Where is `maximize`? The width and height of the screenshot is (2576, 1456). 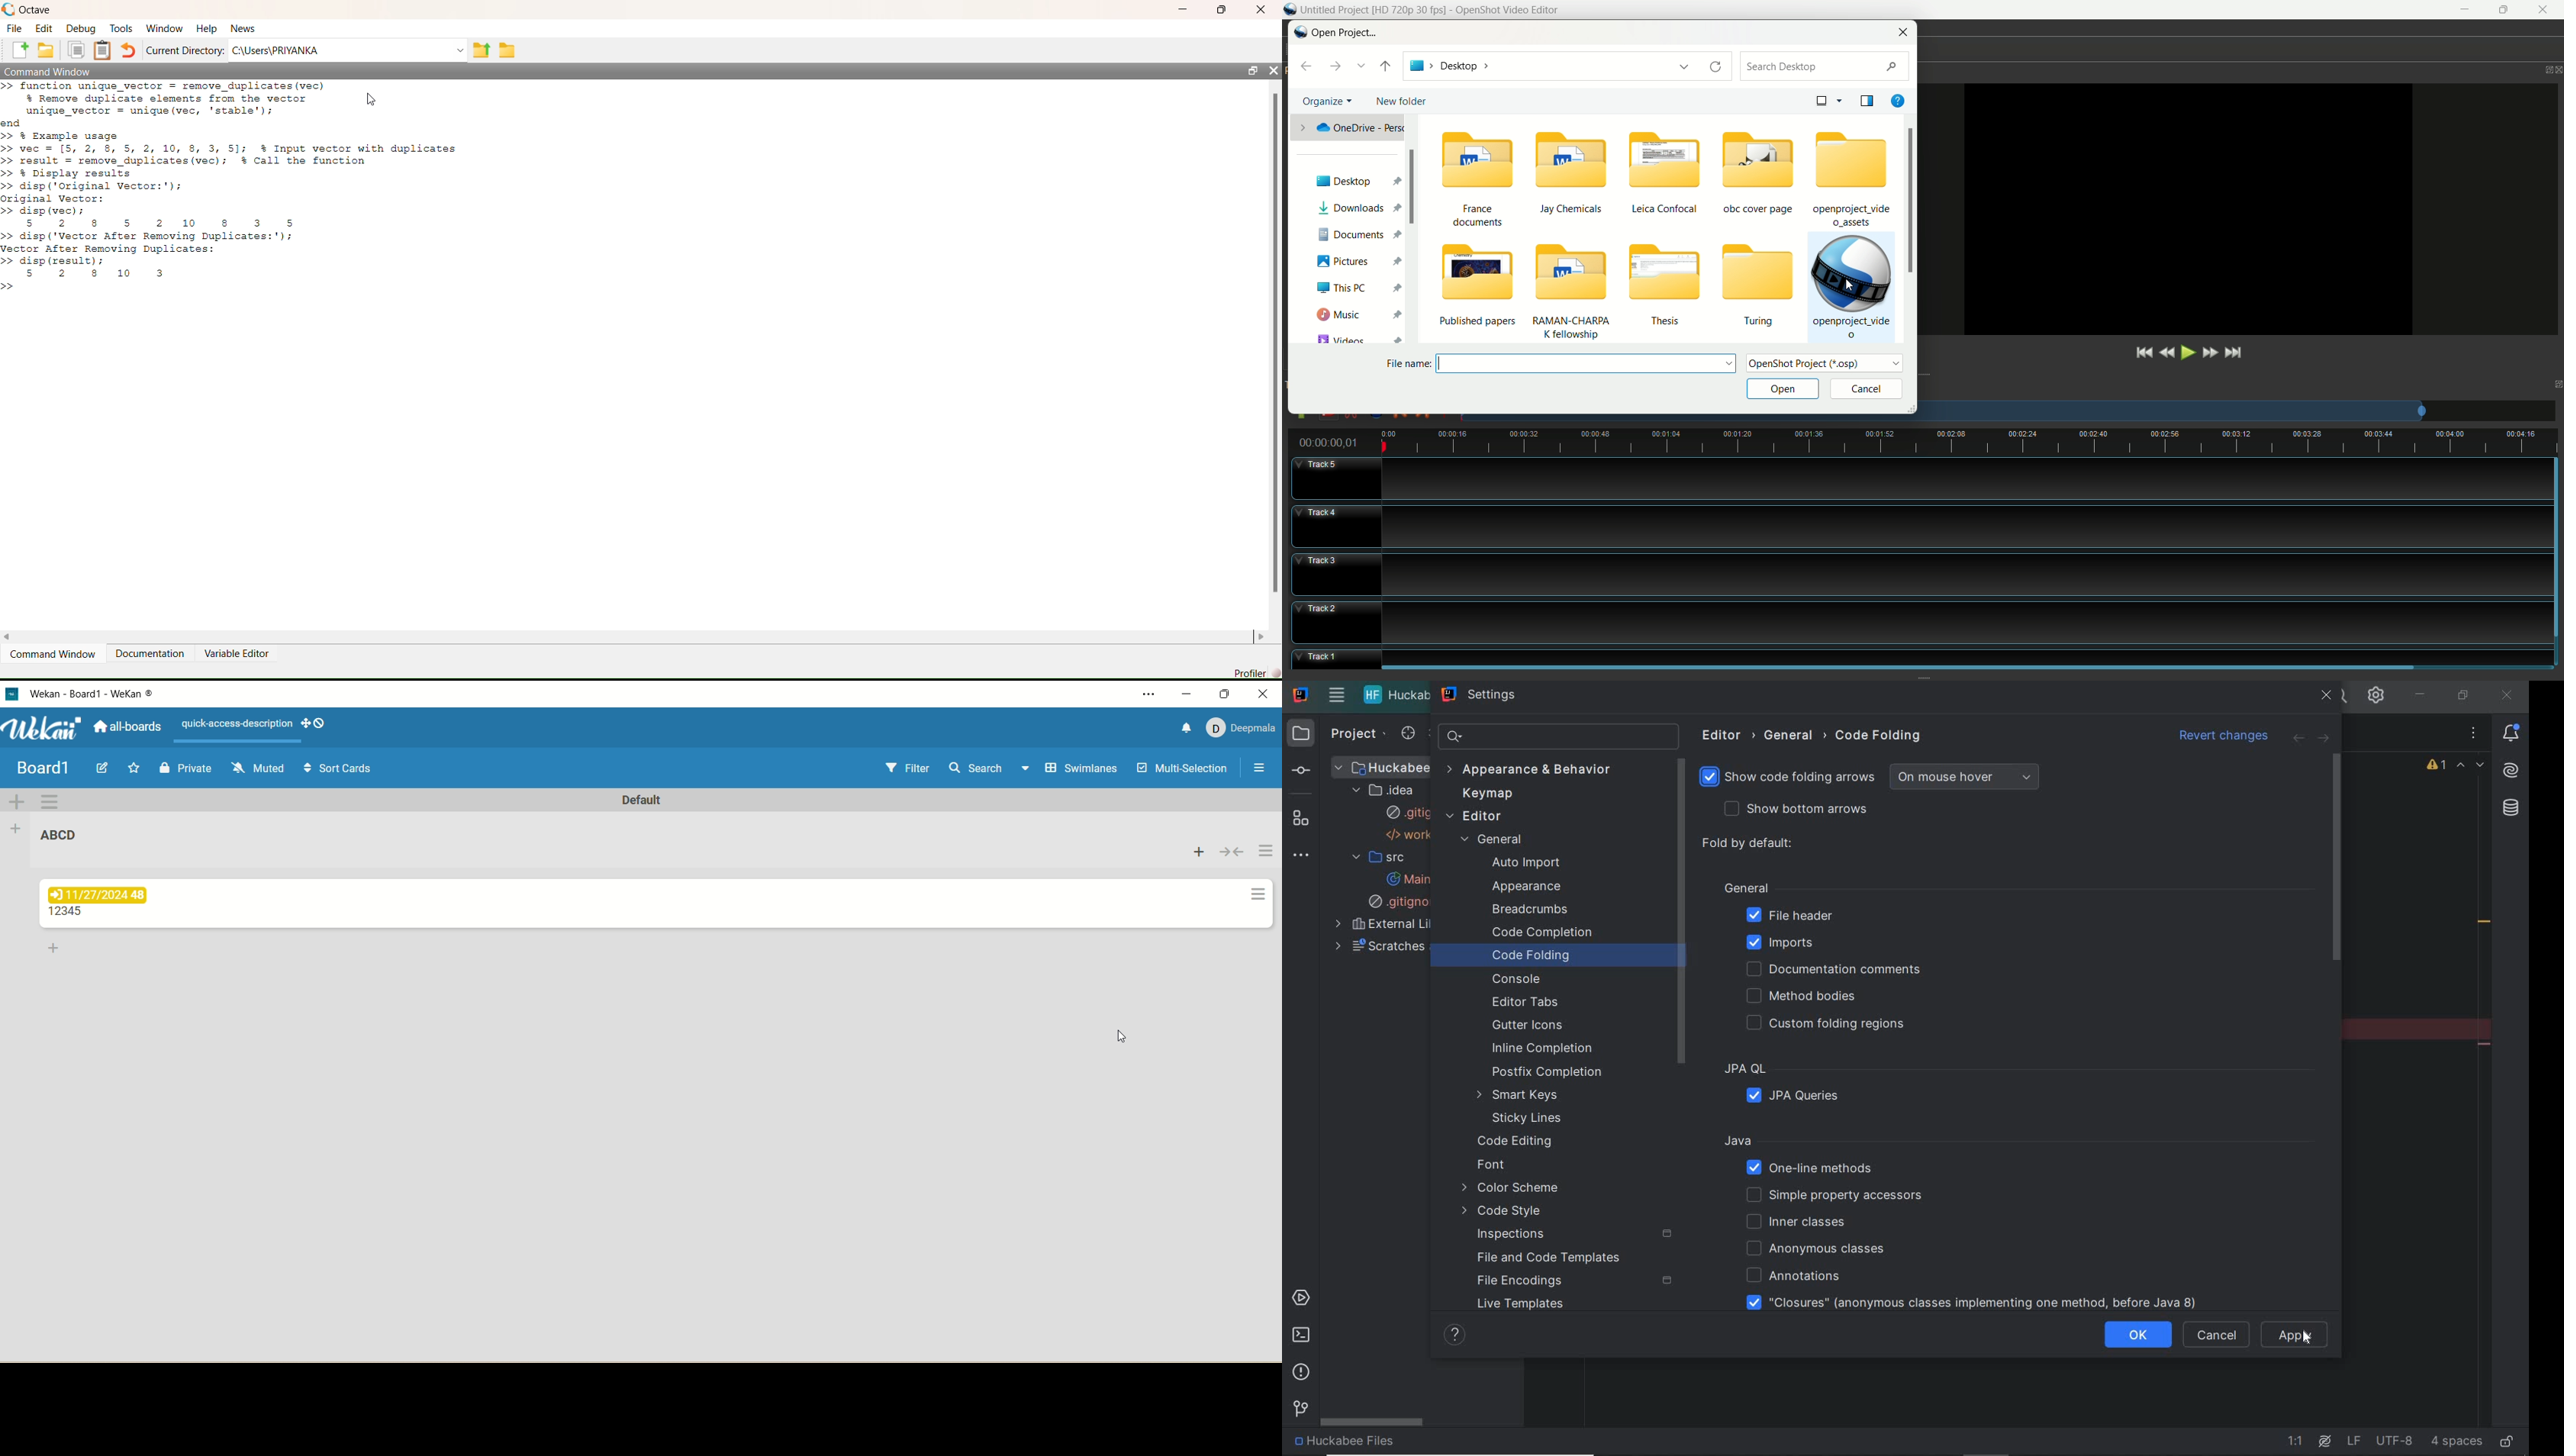 maximize is located at coordinates (2505, 10).